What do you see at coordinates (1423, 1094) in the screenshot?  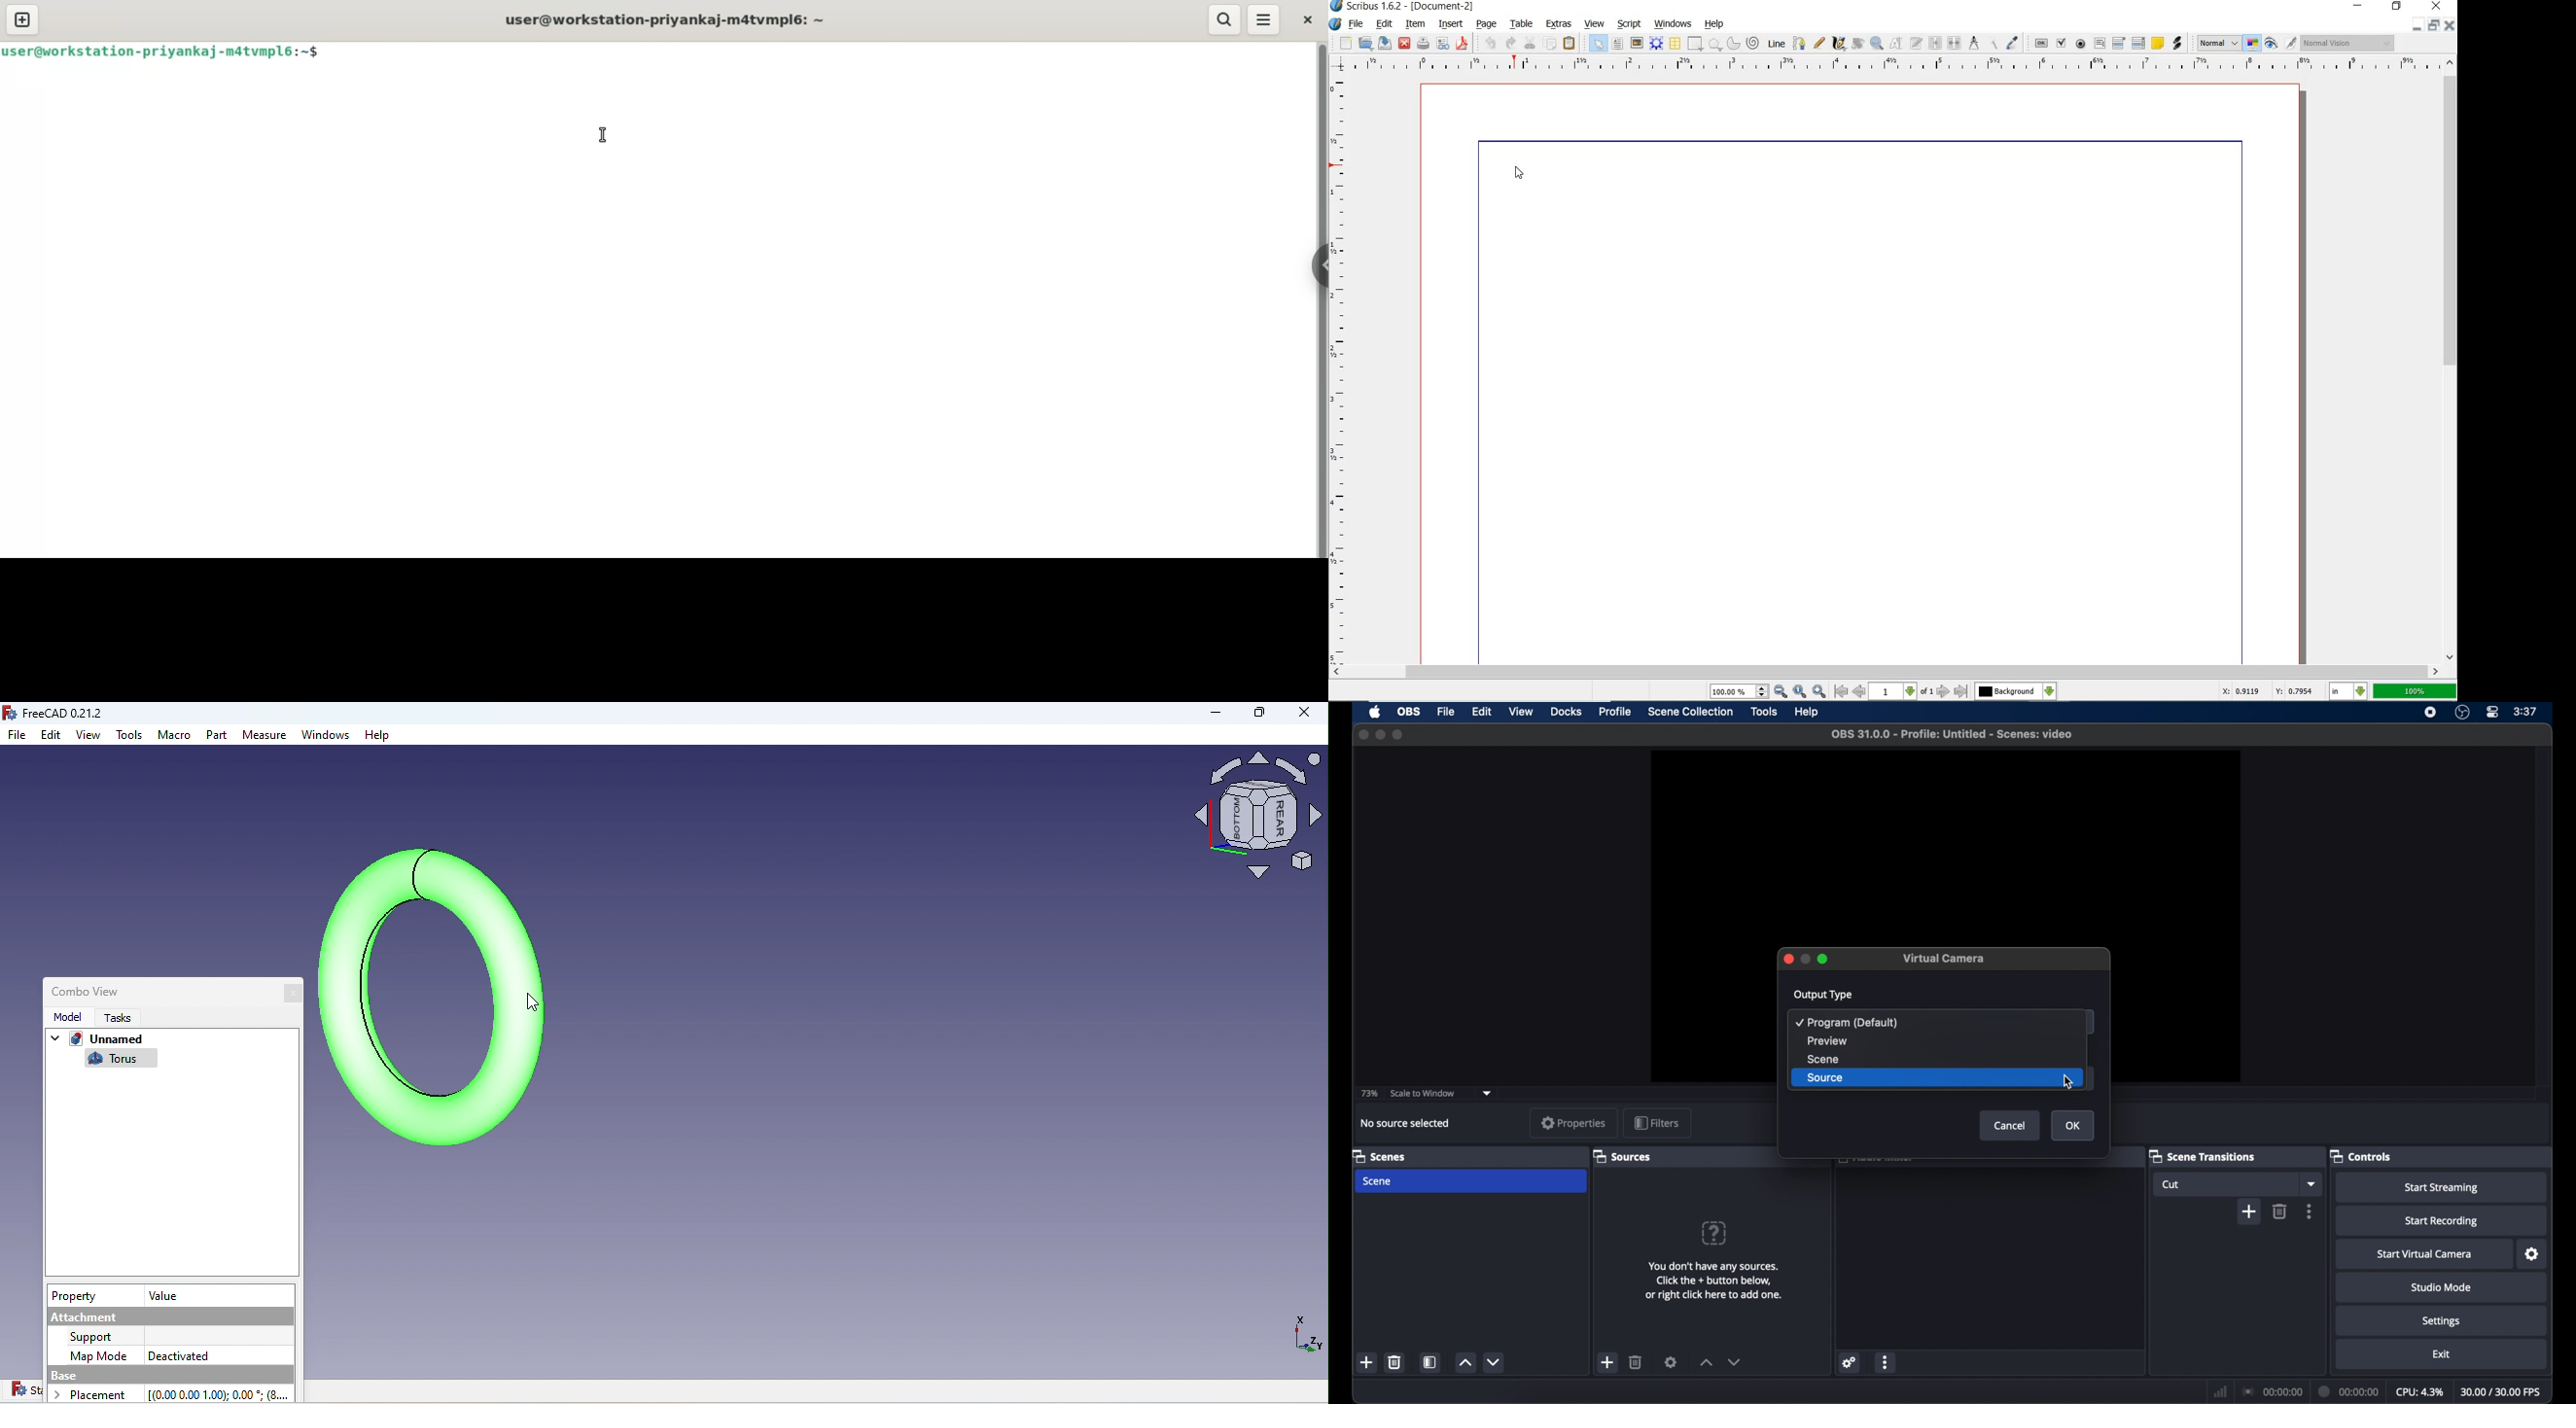 I see `scale to window` at bounding box center [1423, 1094].